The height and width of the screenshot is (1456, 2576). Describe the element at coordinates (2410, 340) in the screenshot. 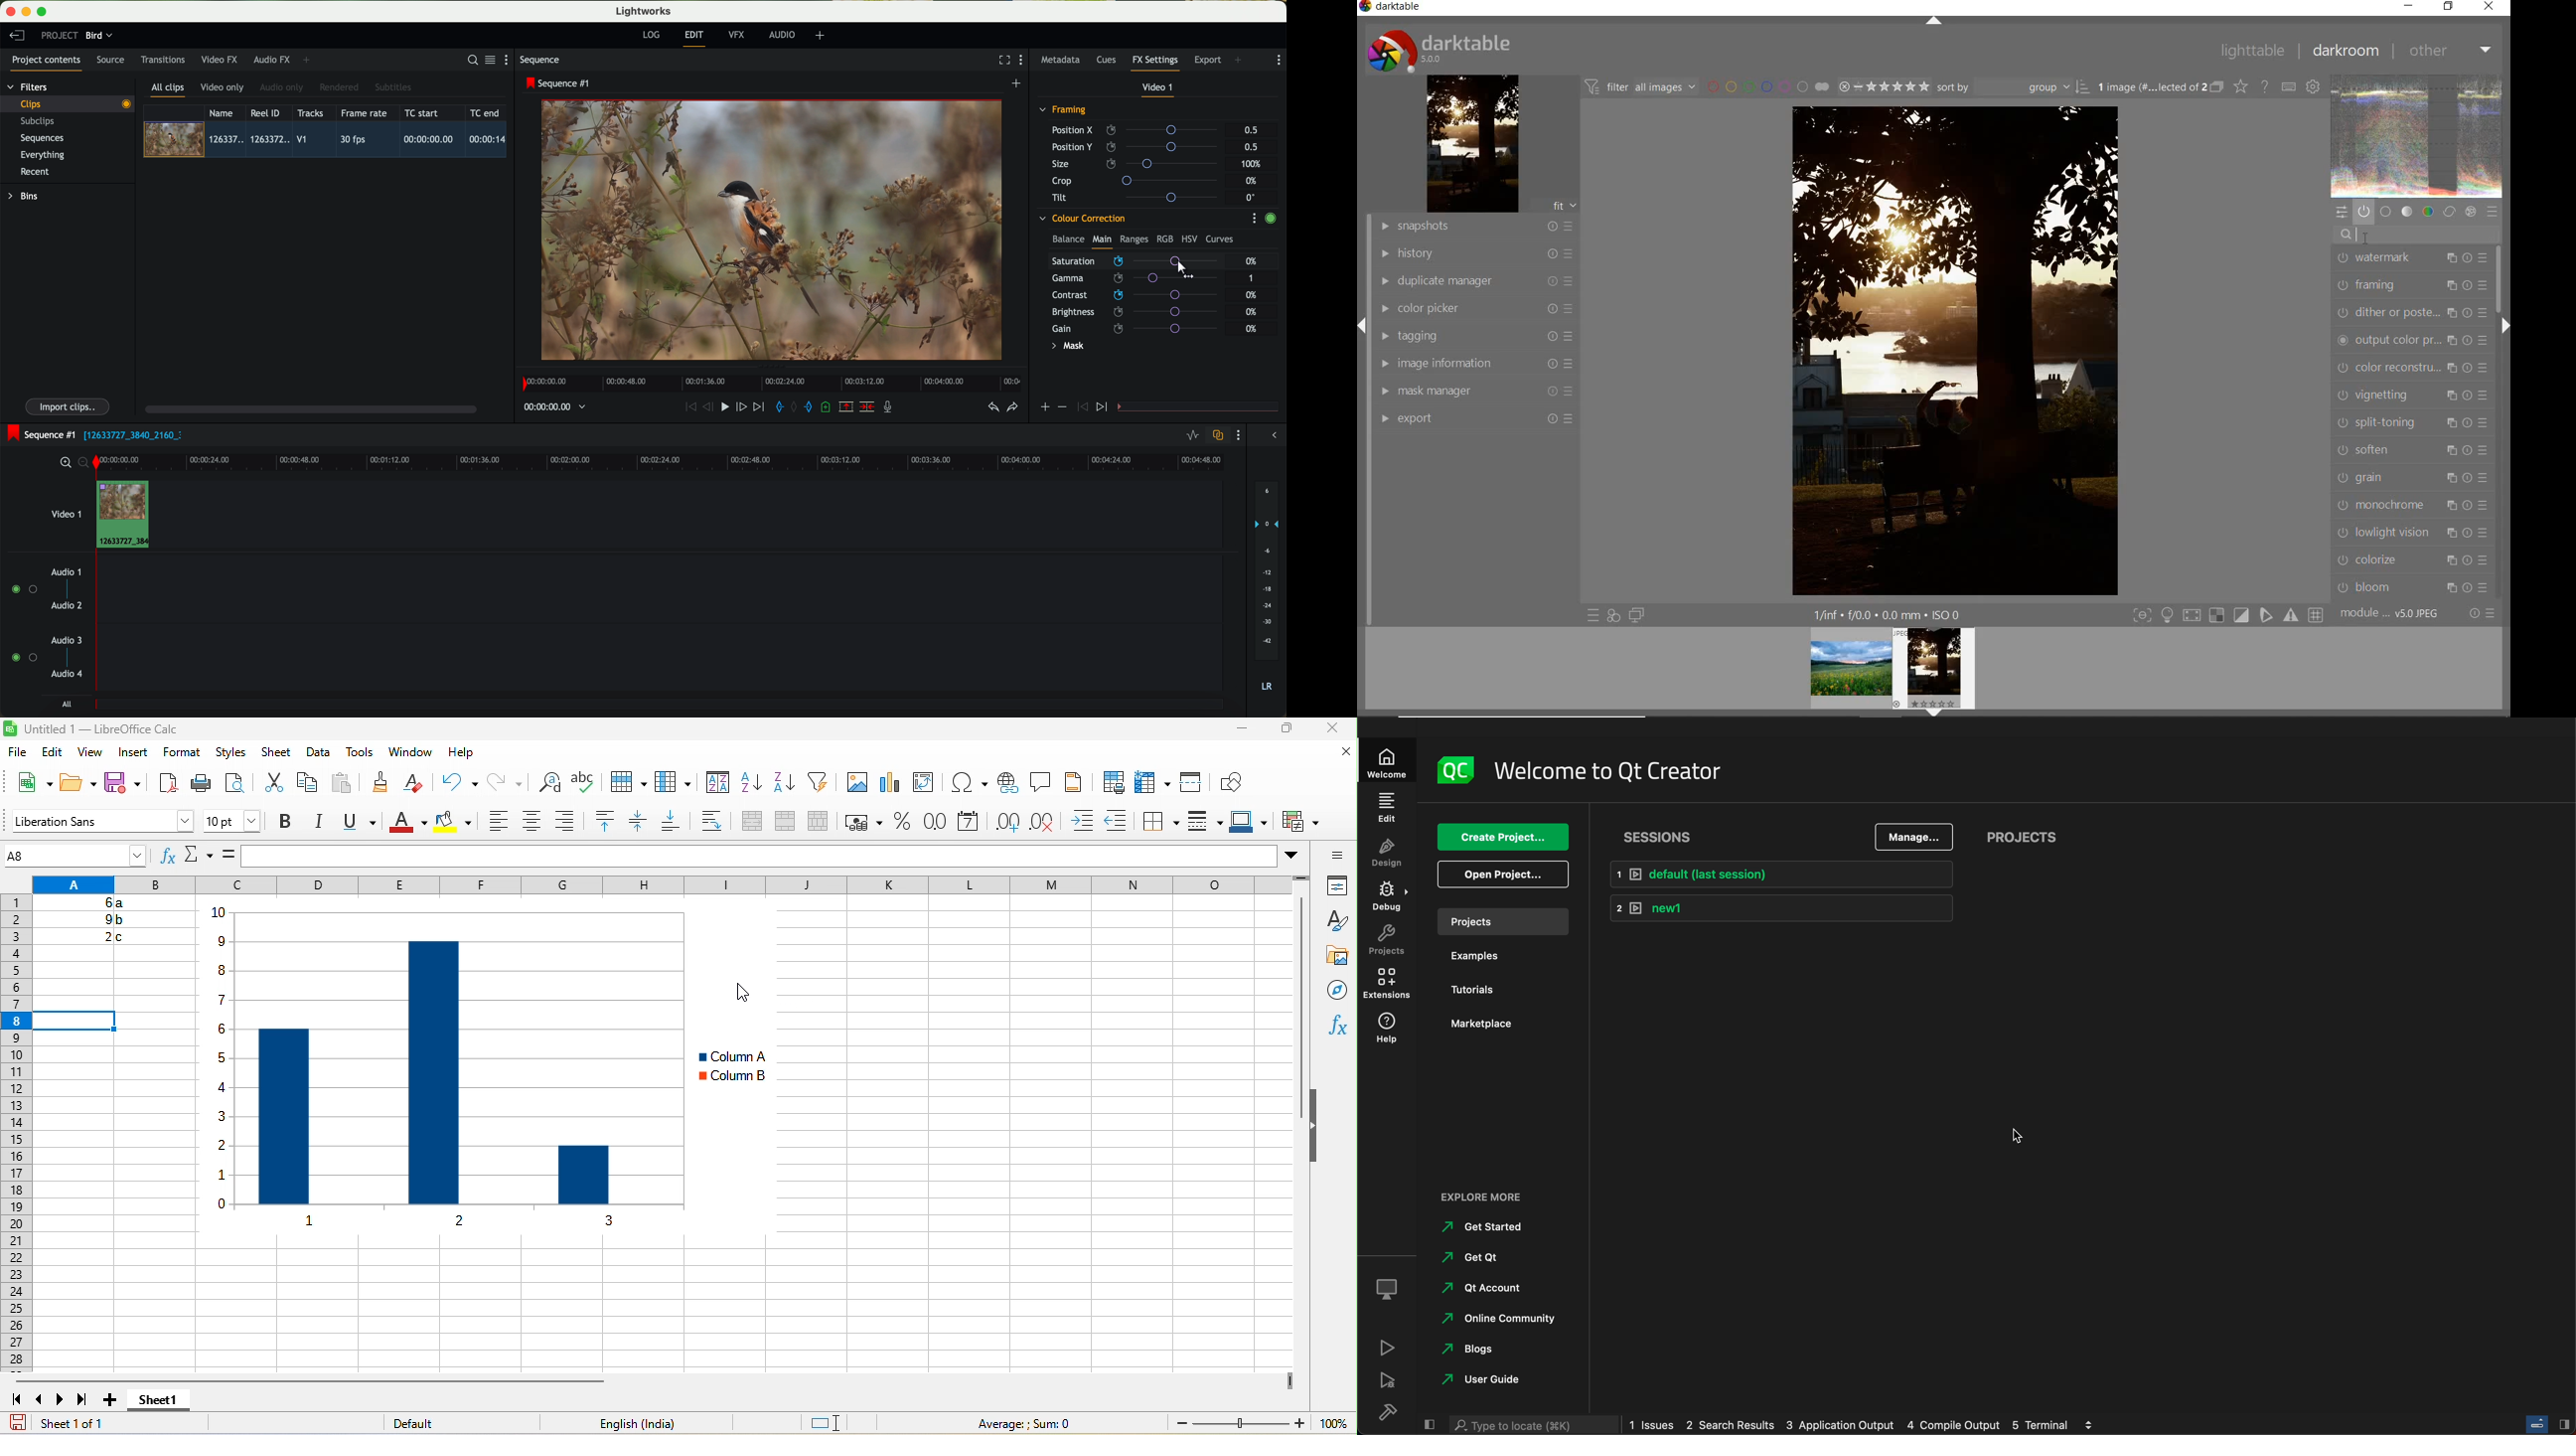

I see `output color preset` at that location.